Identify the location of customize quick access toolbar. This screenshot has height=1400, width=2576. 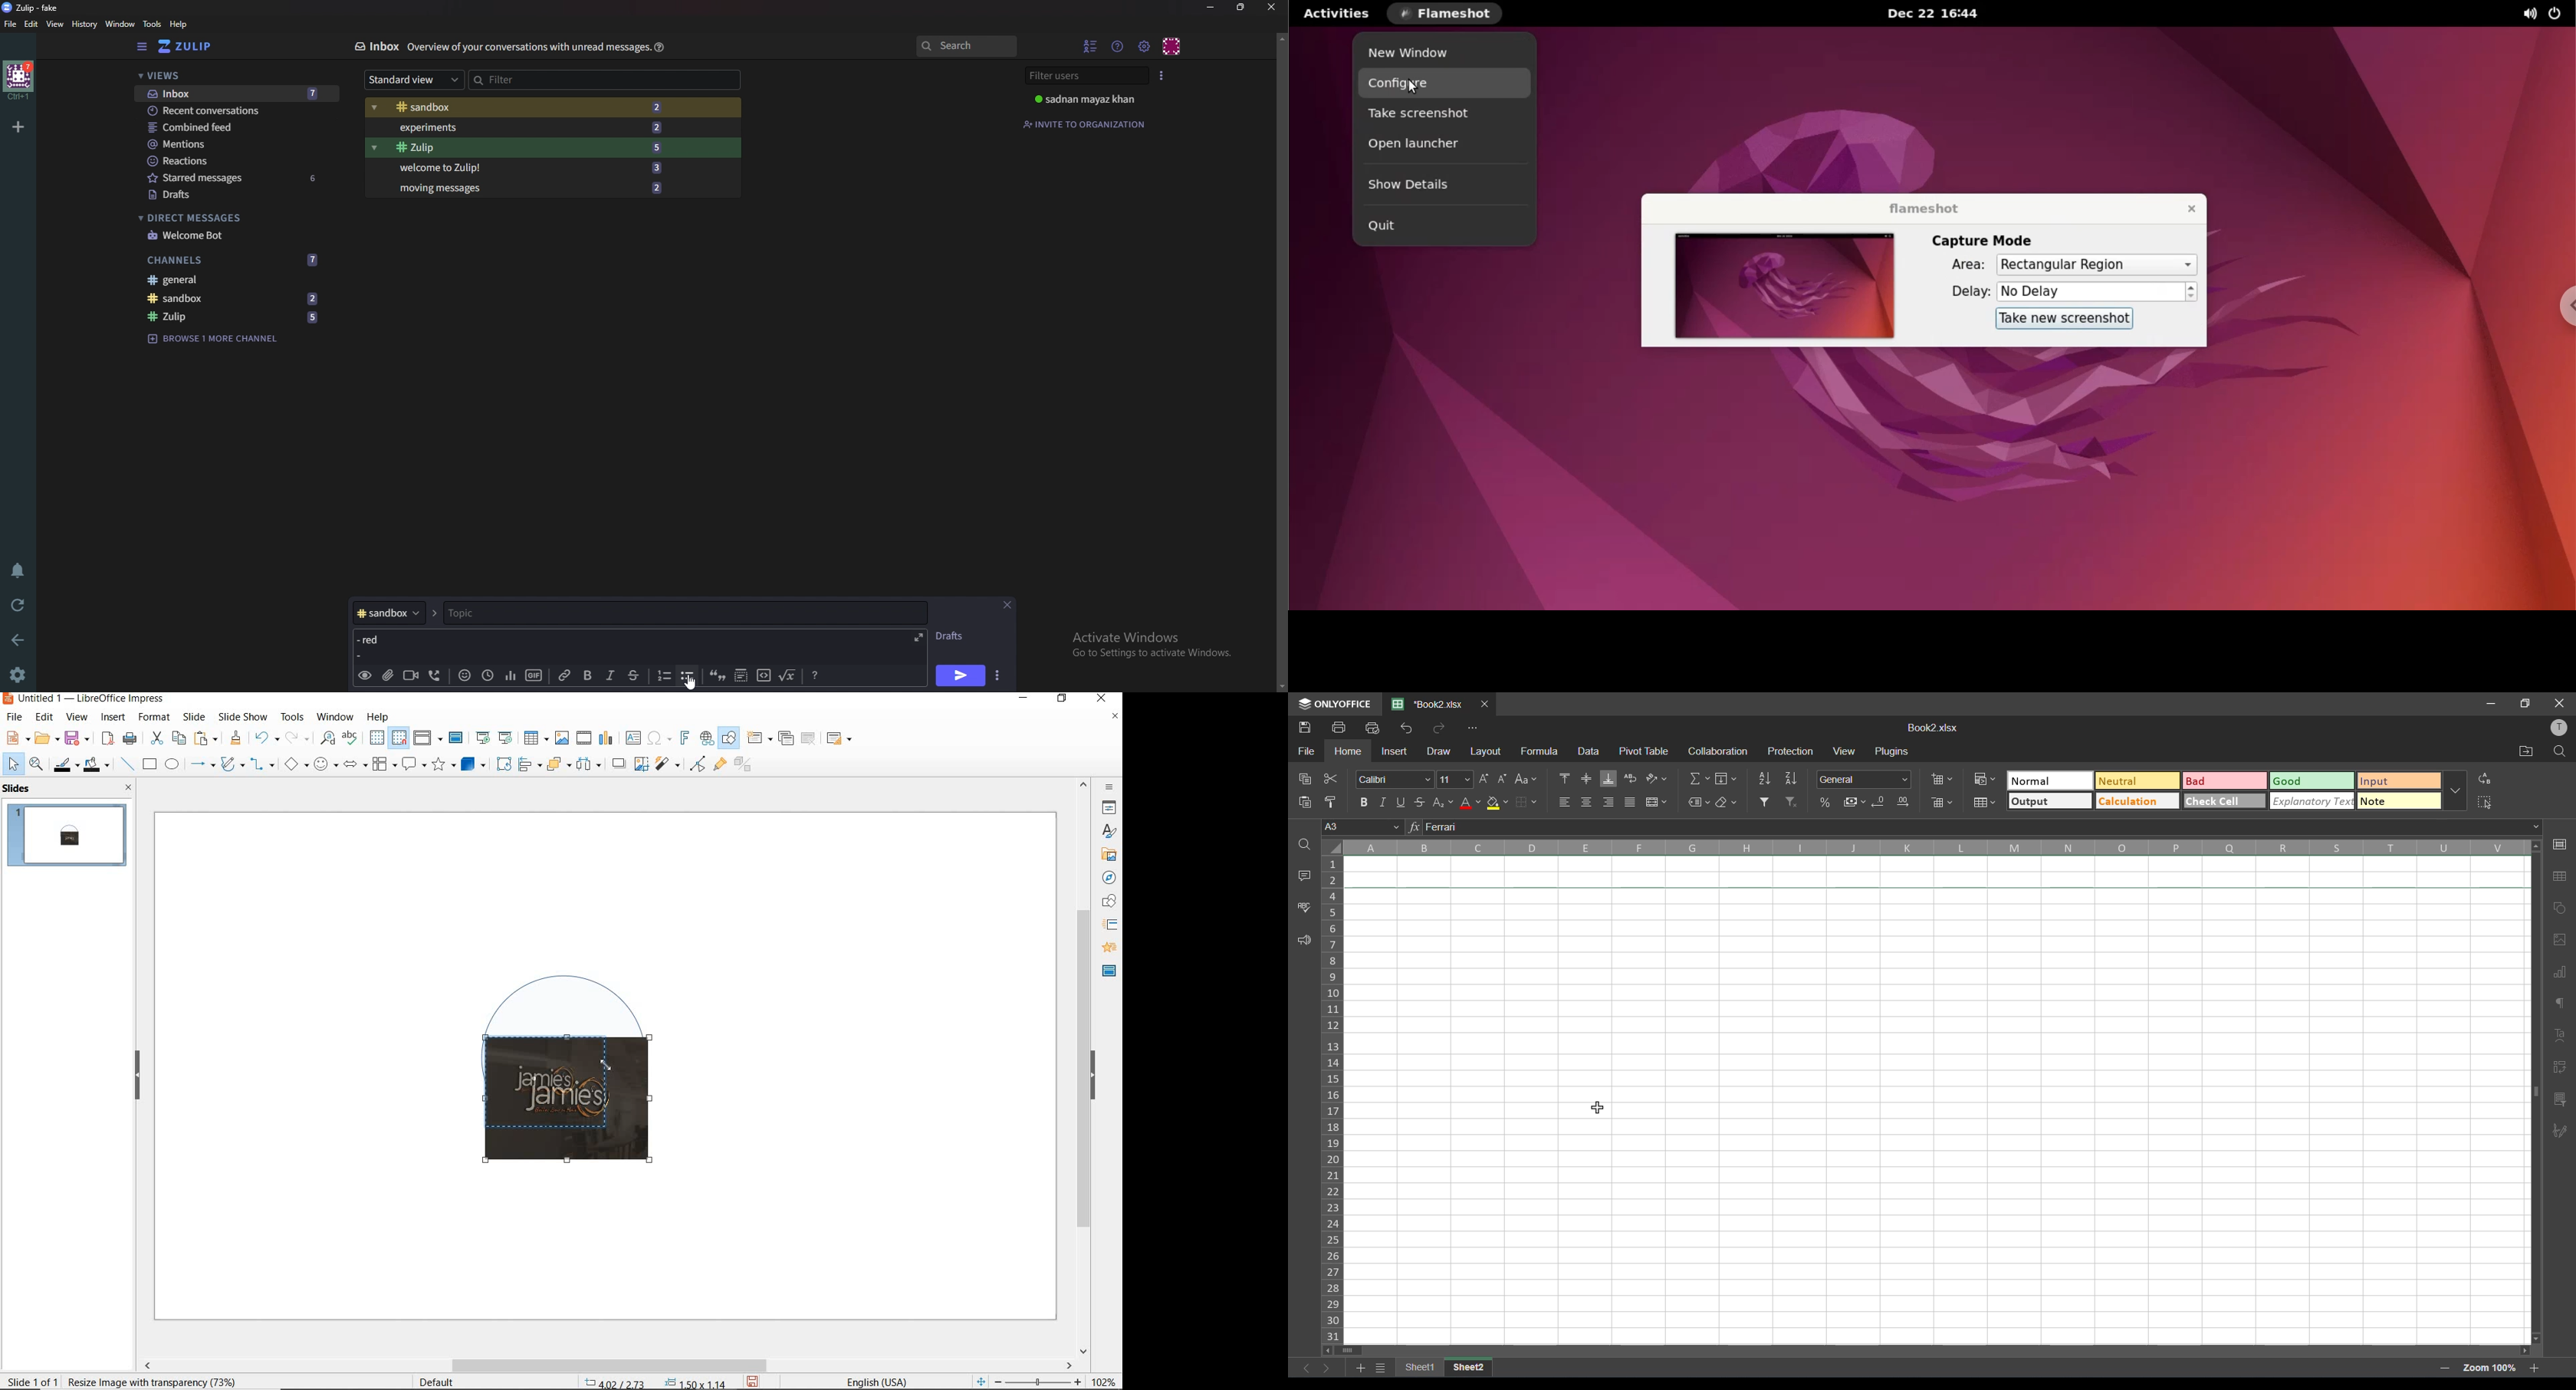
(1475, 729).